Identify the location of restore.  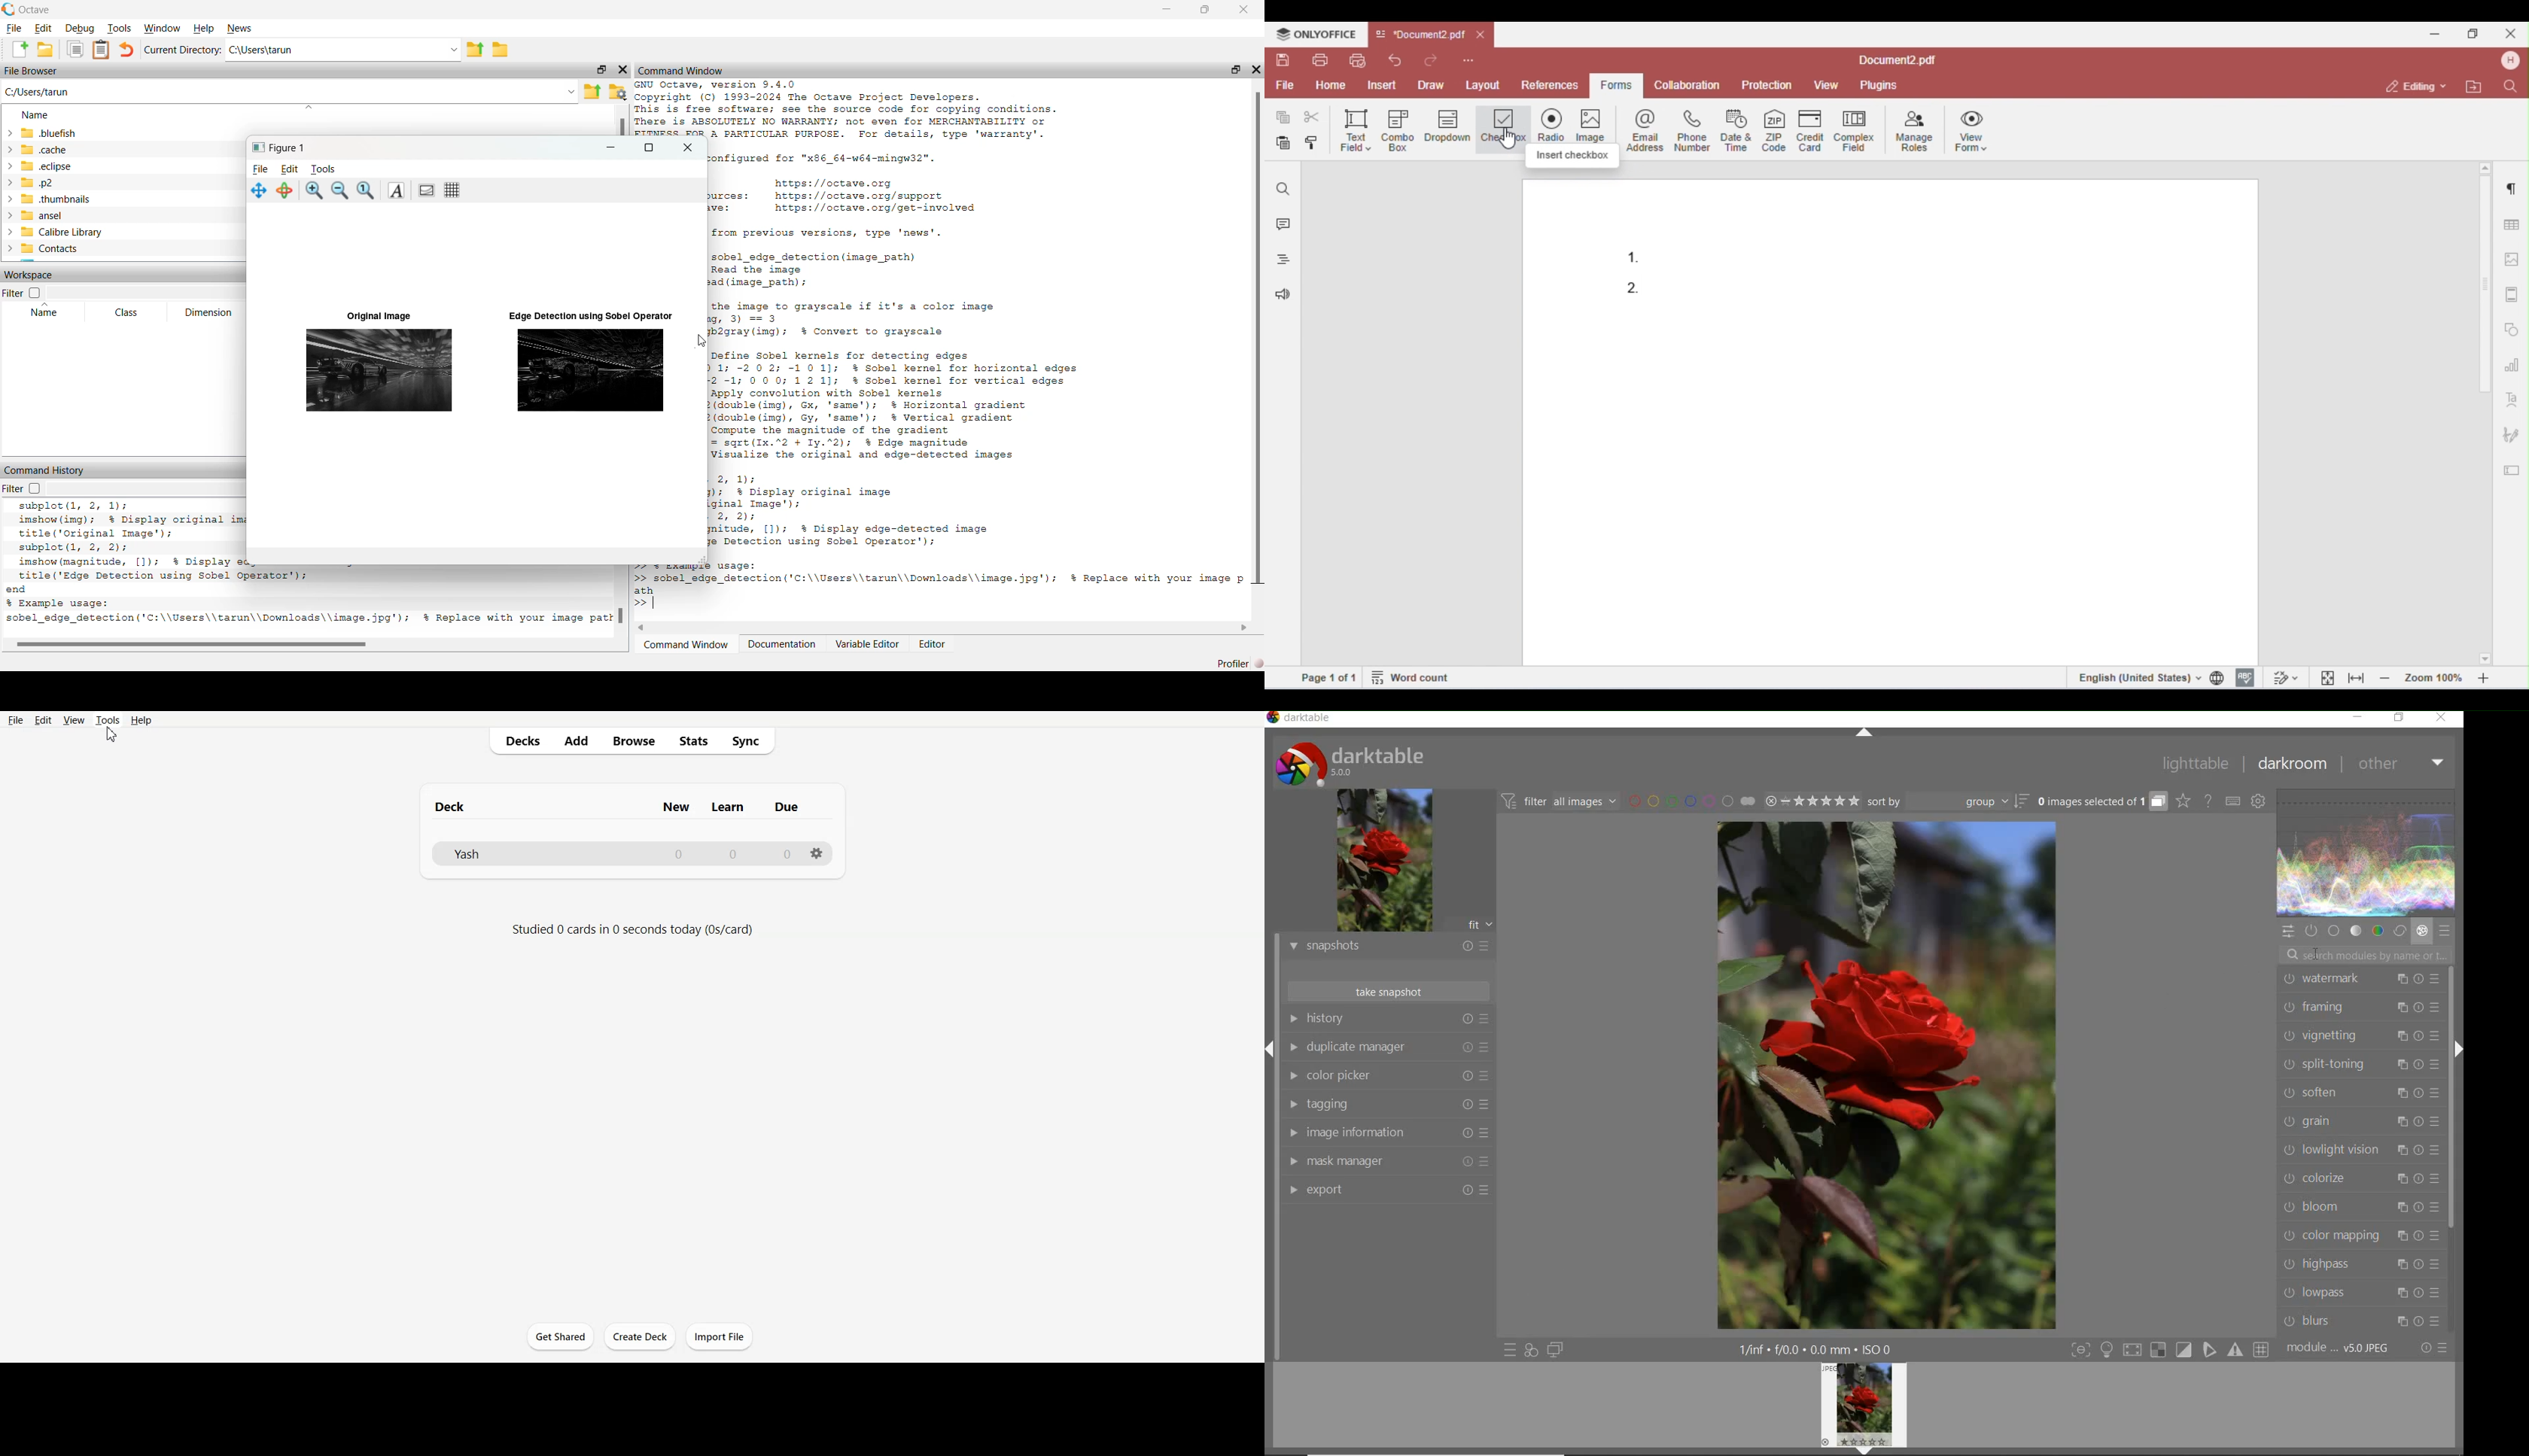
(2401, 720).